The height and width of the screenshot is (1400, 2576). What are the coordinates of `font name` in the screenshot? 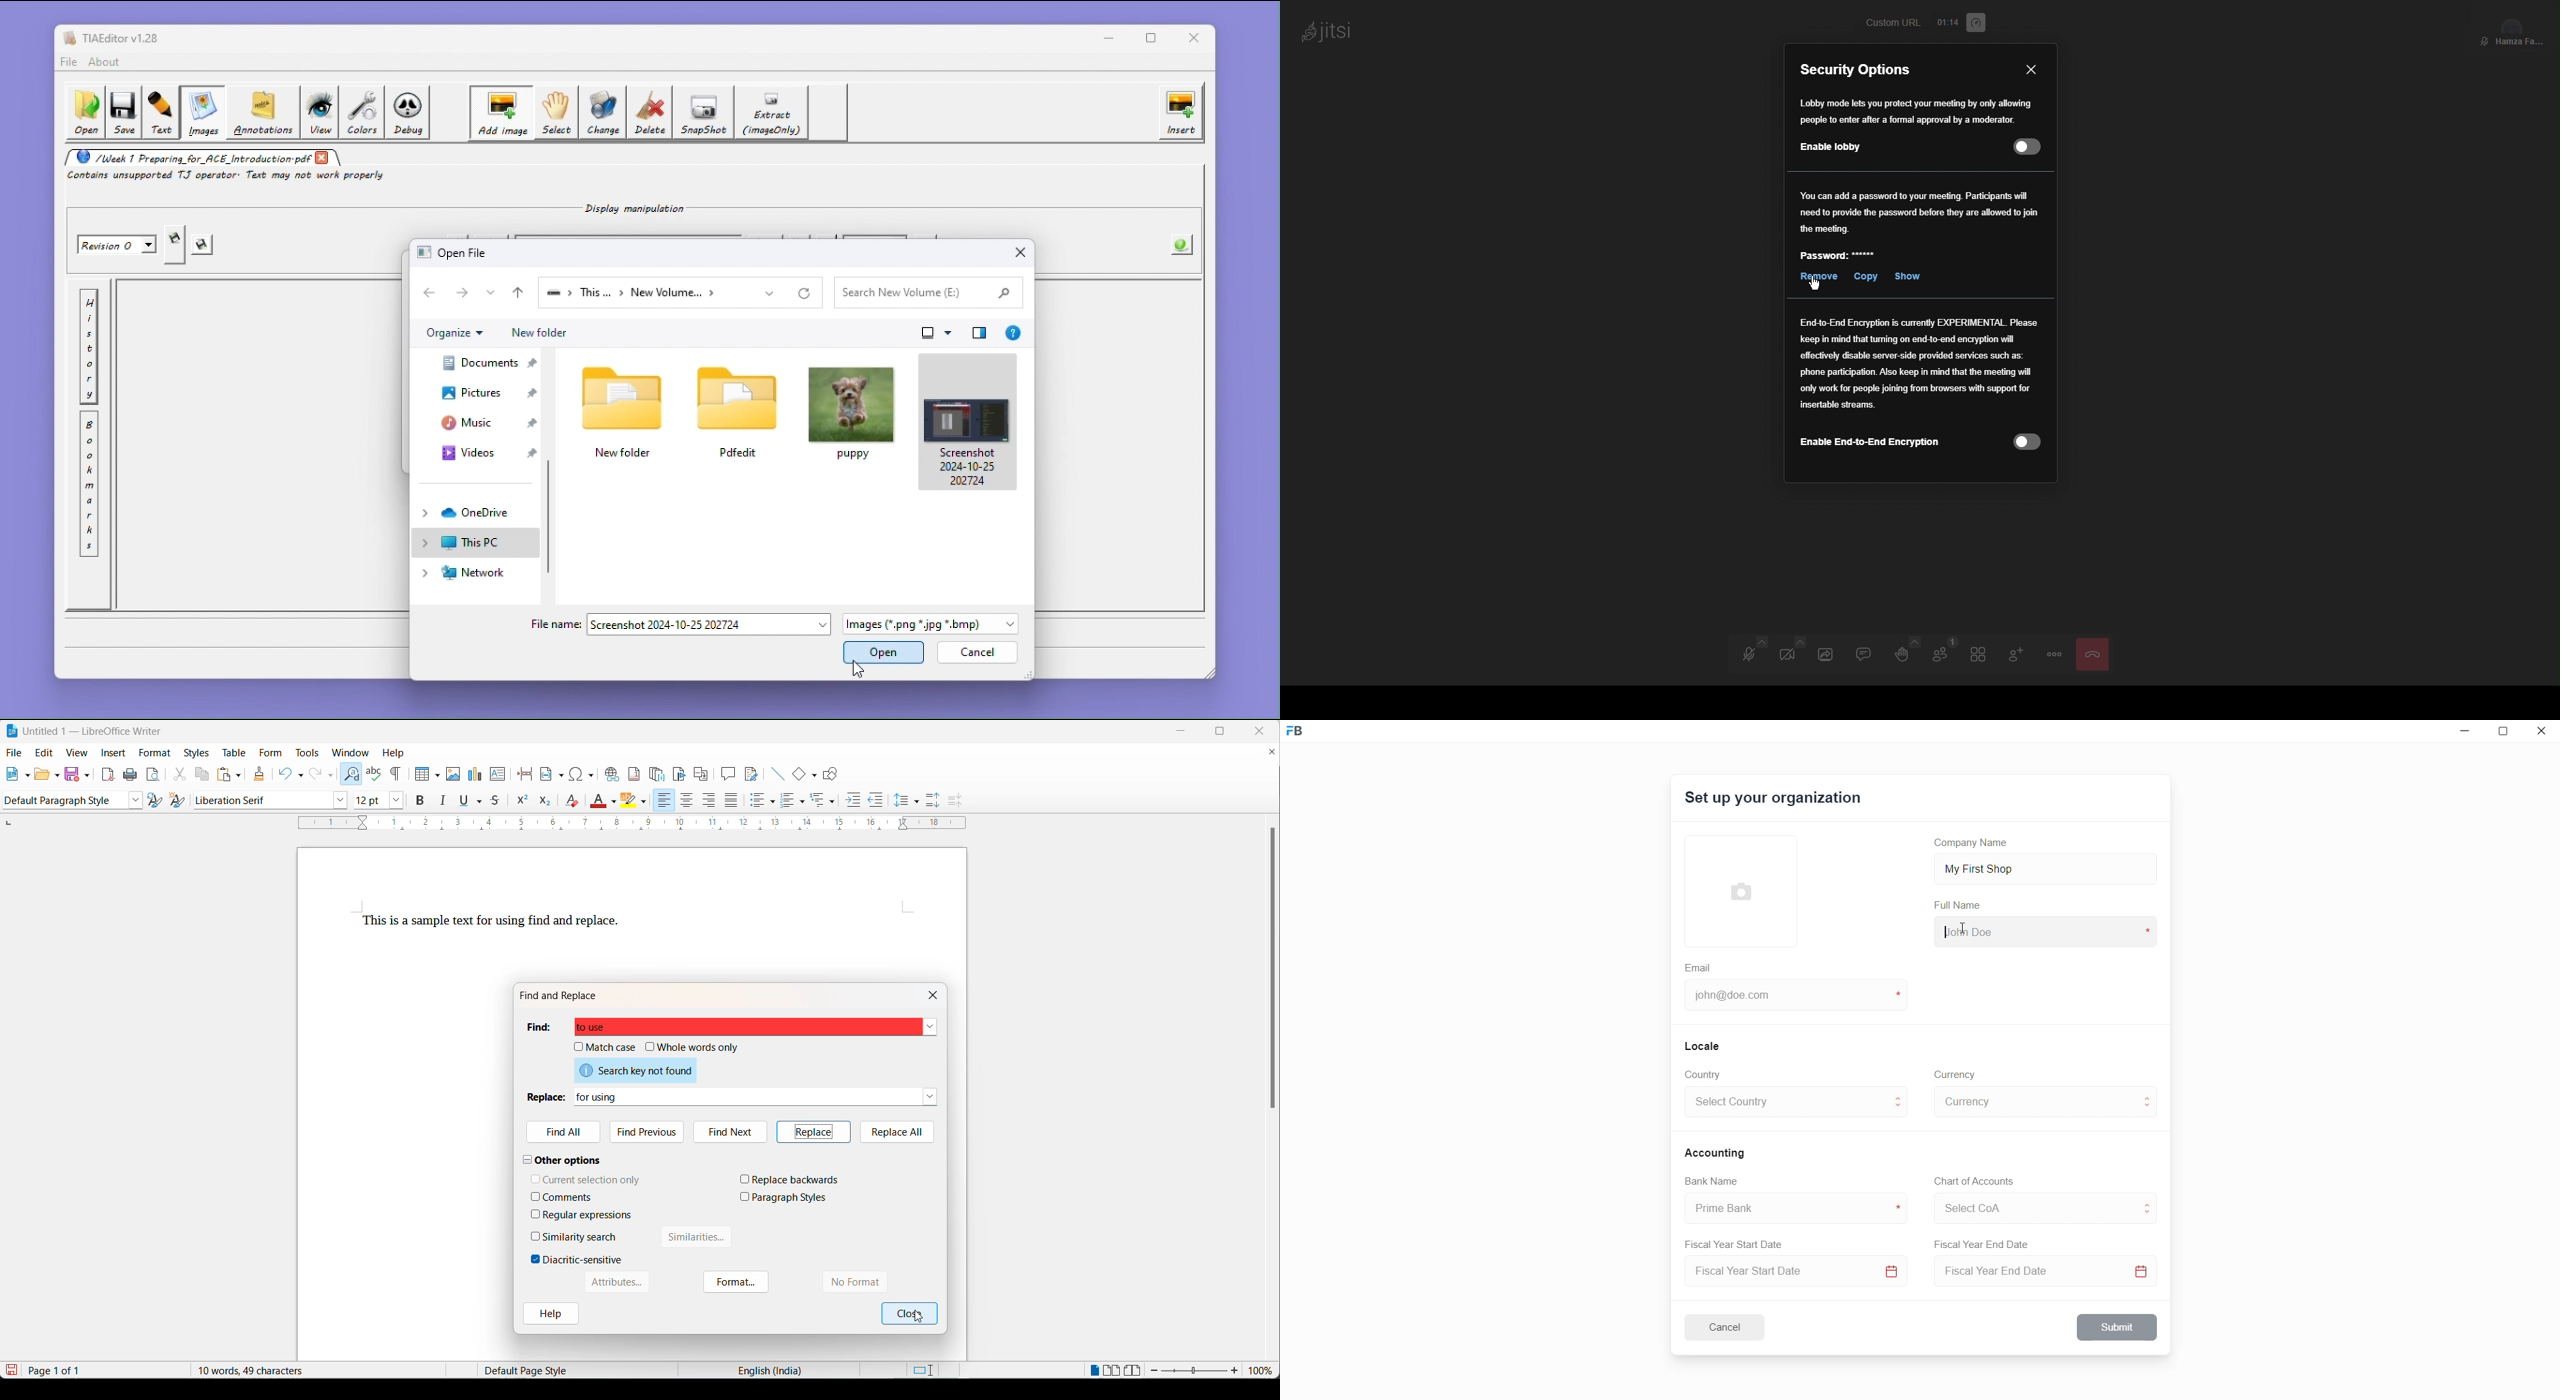 It's located at (258, 801).